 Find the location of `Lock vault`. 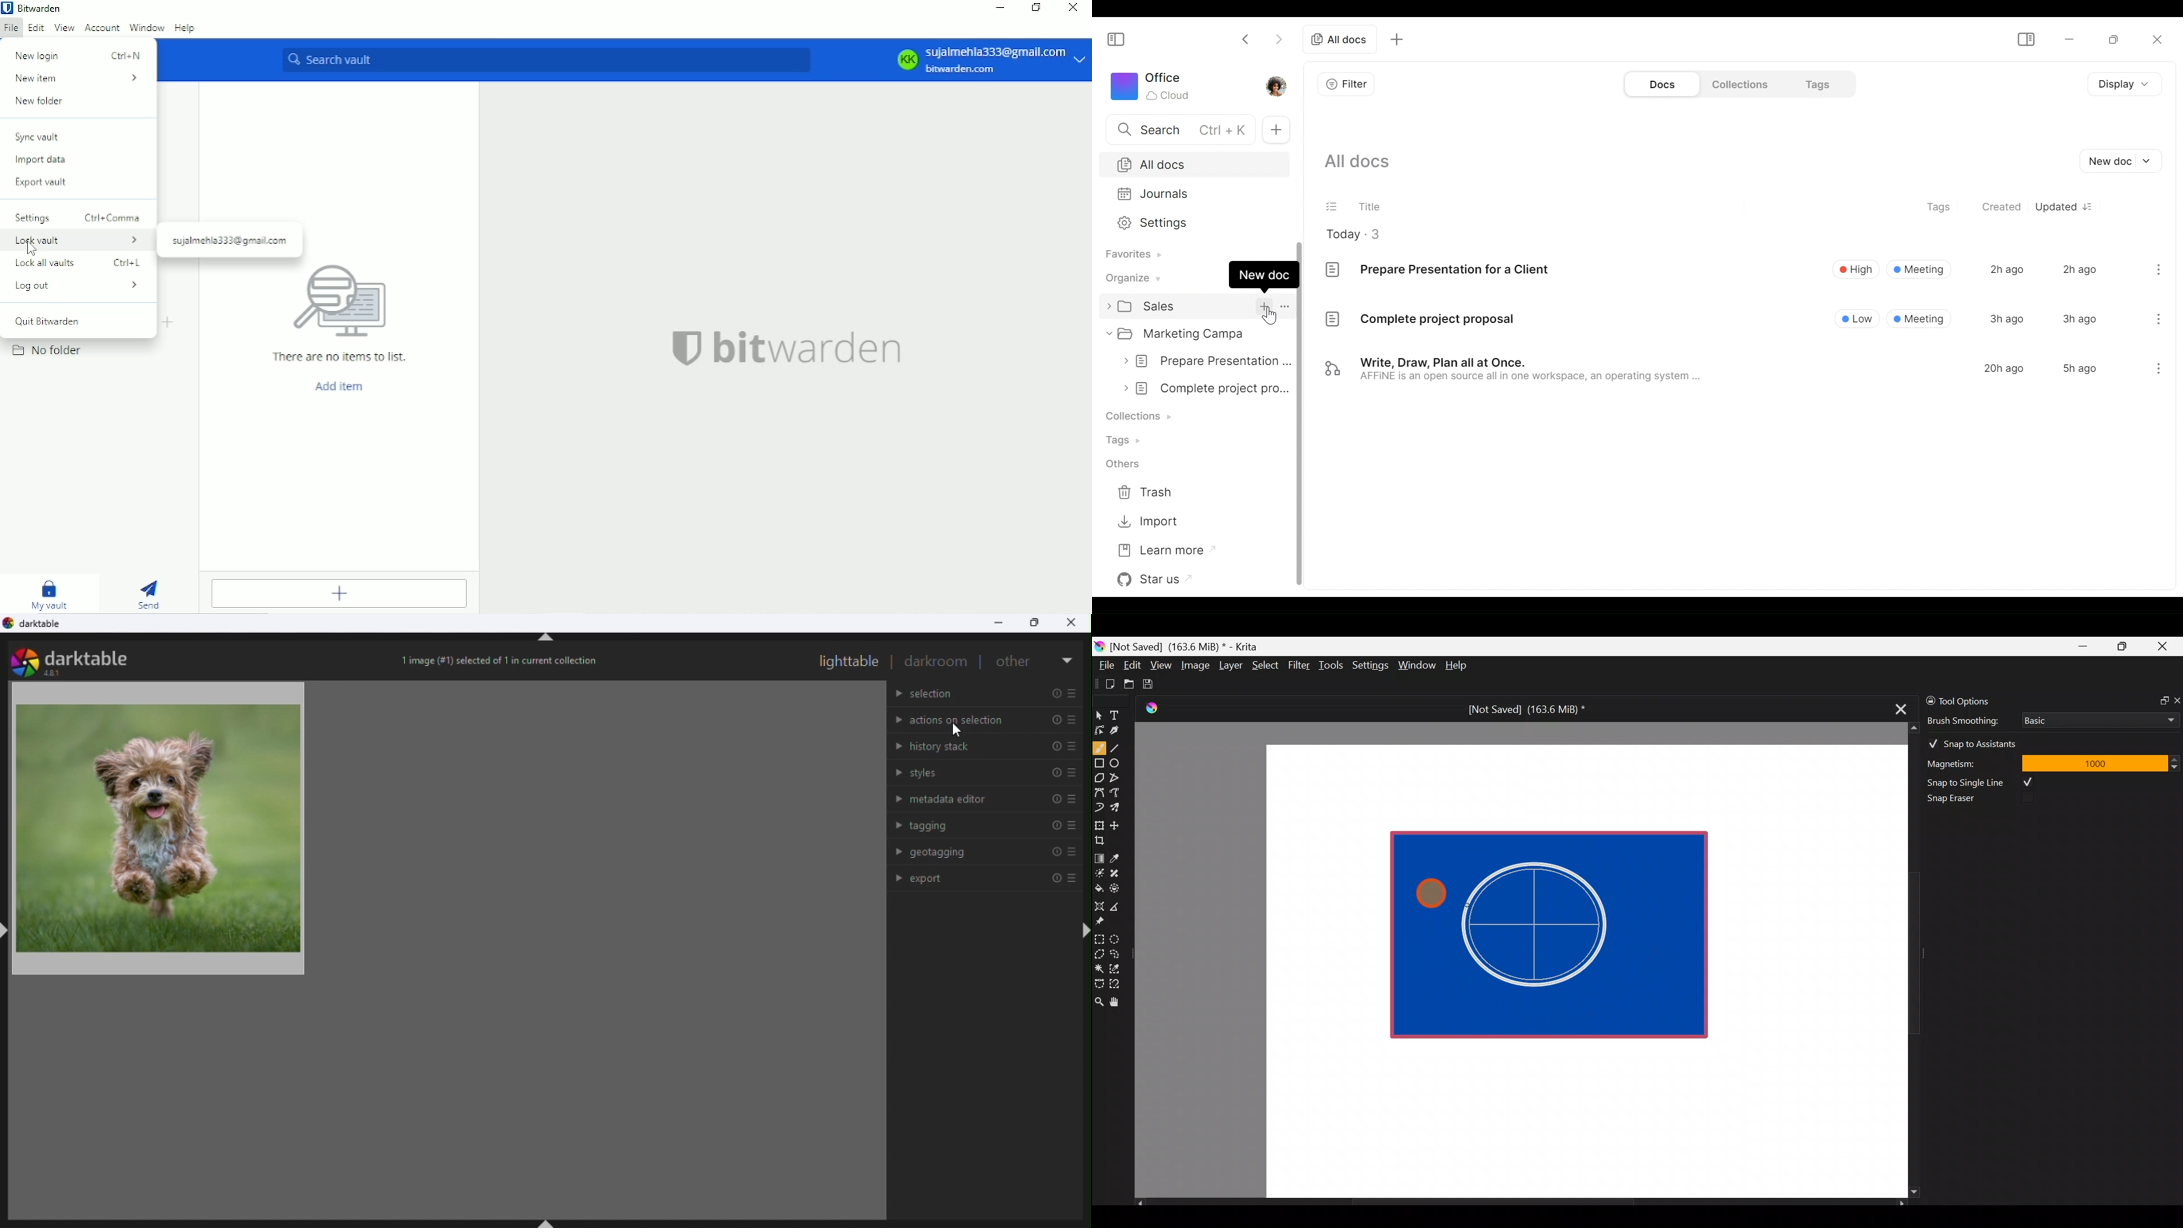

Lock vault is located at coordinates (77, 241).